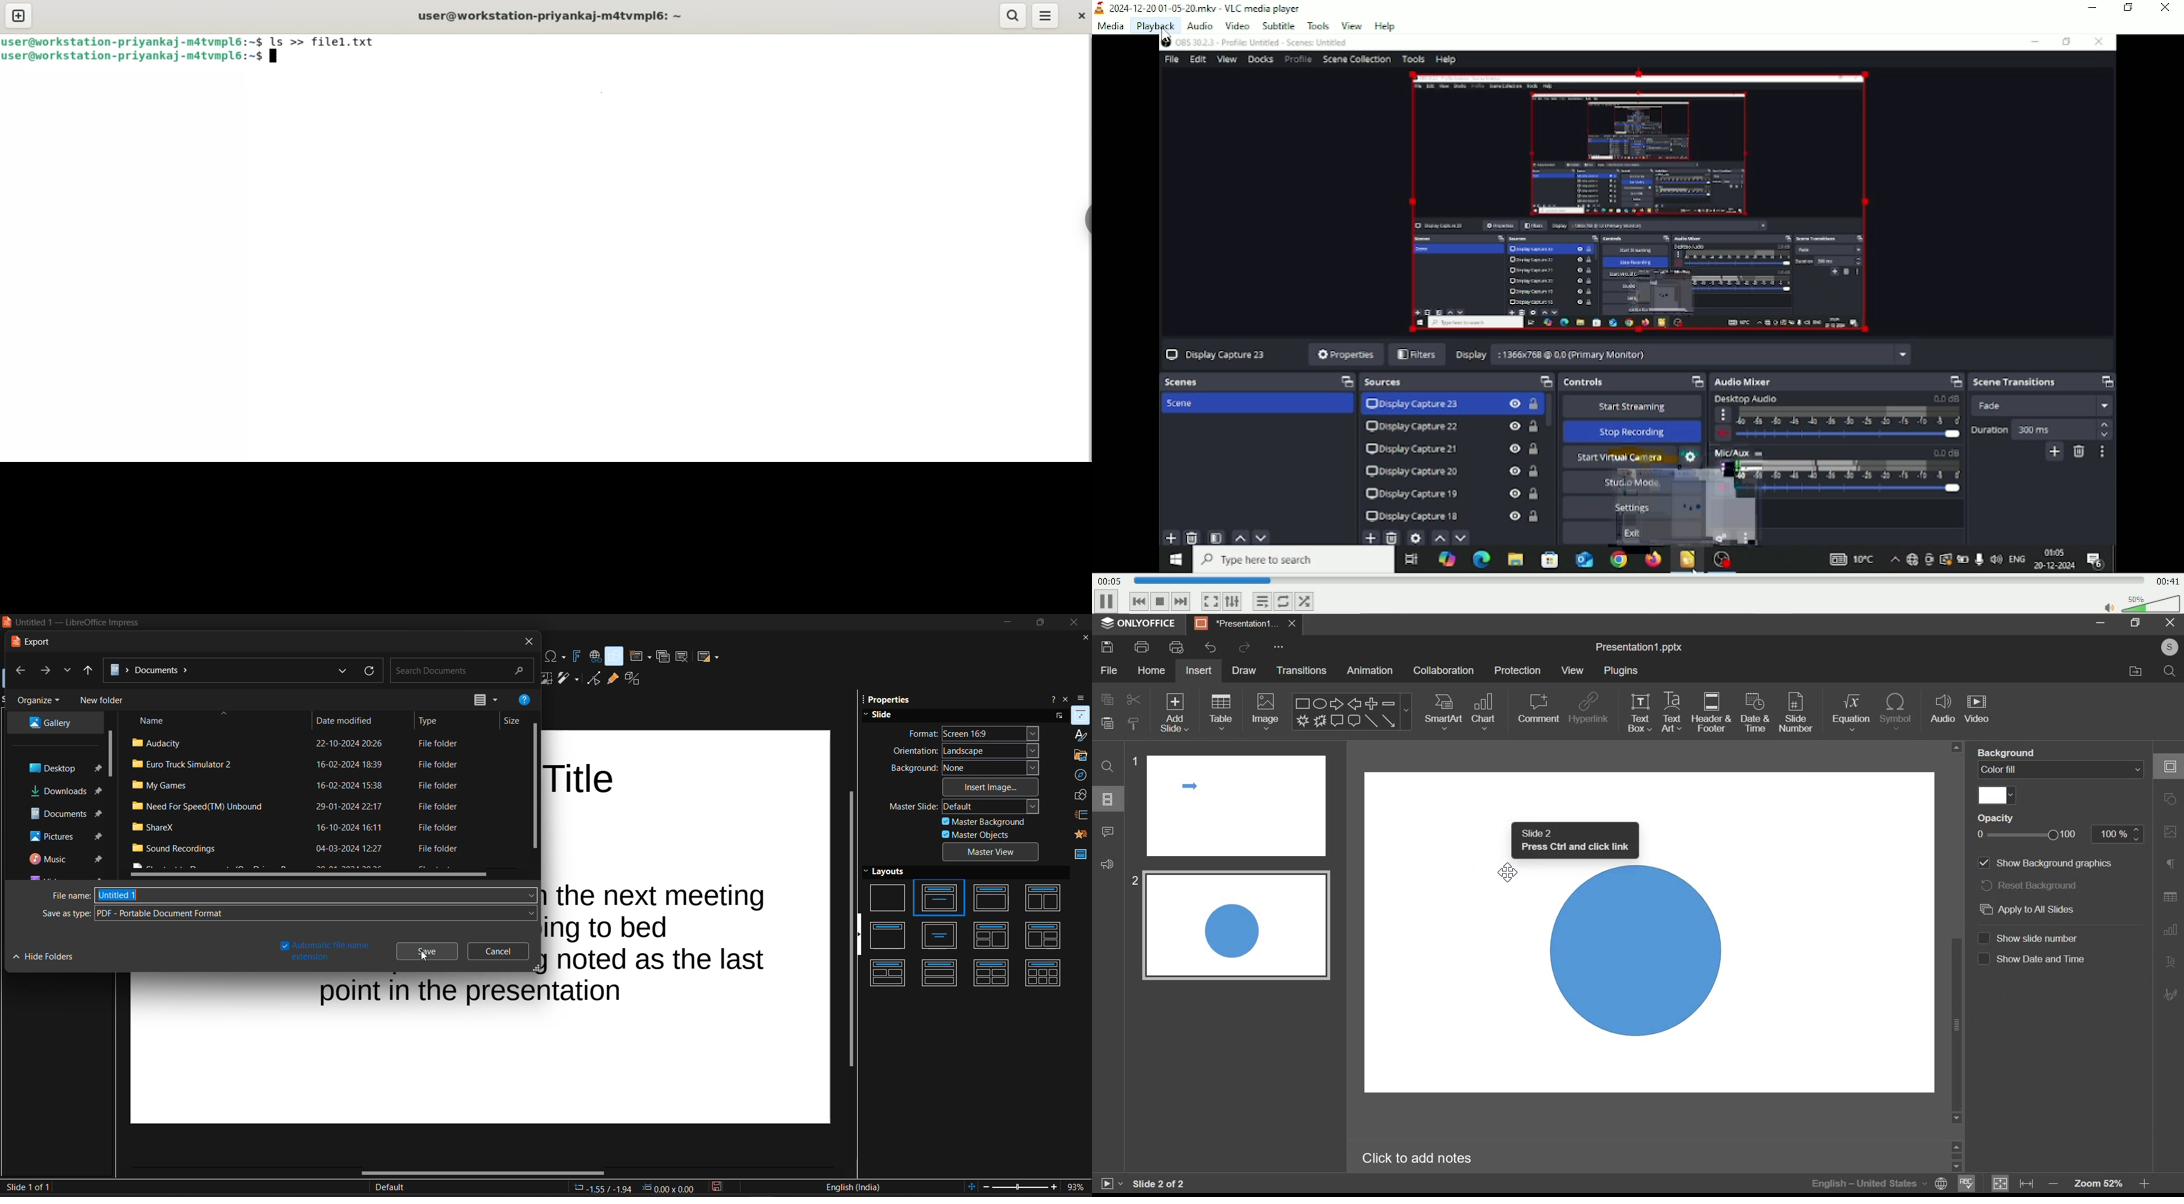  What do you see at coordinates (2135, 622) in the screenshot?
I see `maximize` at bounding box center [2135, 622].